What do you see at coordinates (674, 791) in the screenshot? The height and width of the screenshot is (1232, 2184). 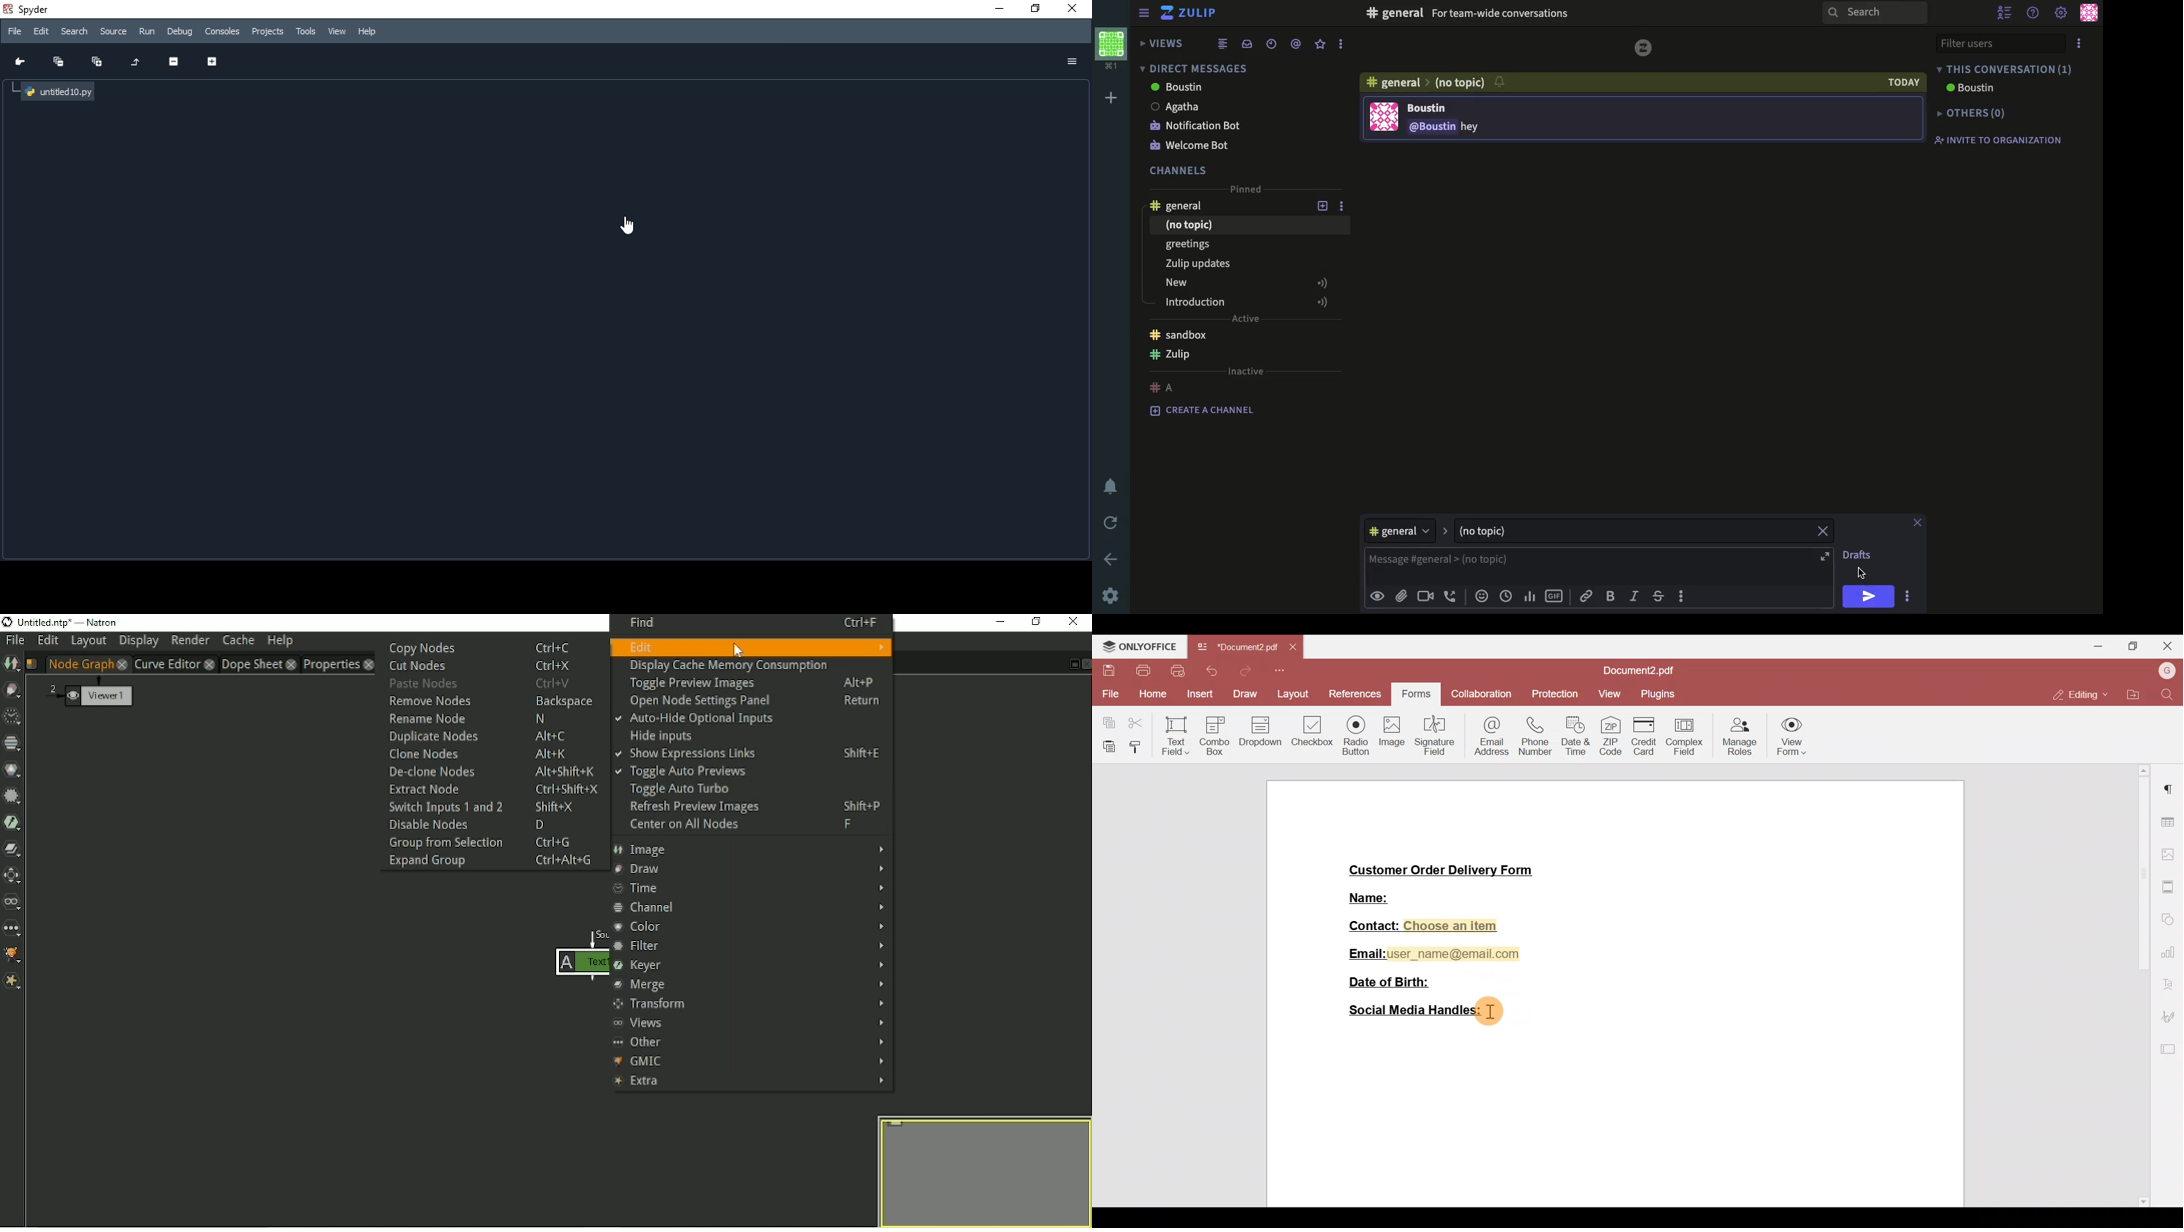 I see `Toggle Auto Turbo` at bounding box center [674, 791].